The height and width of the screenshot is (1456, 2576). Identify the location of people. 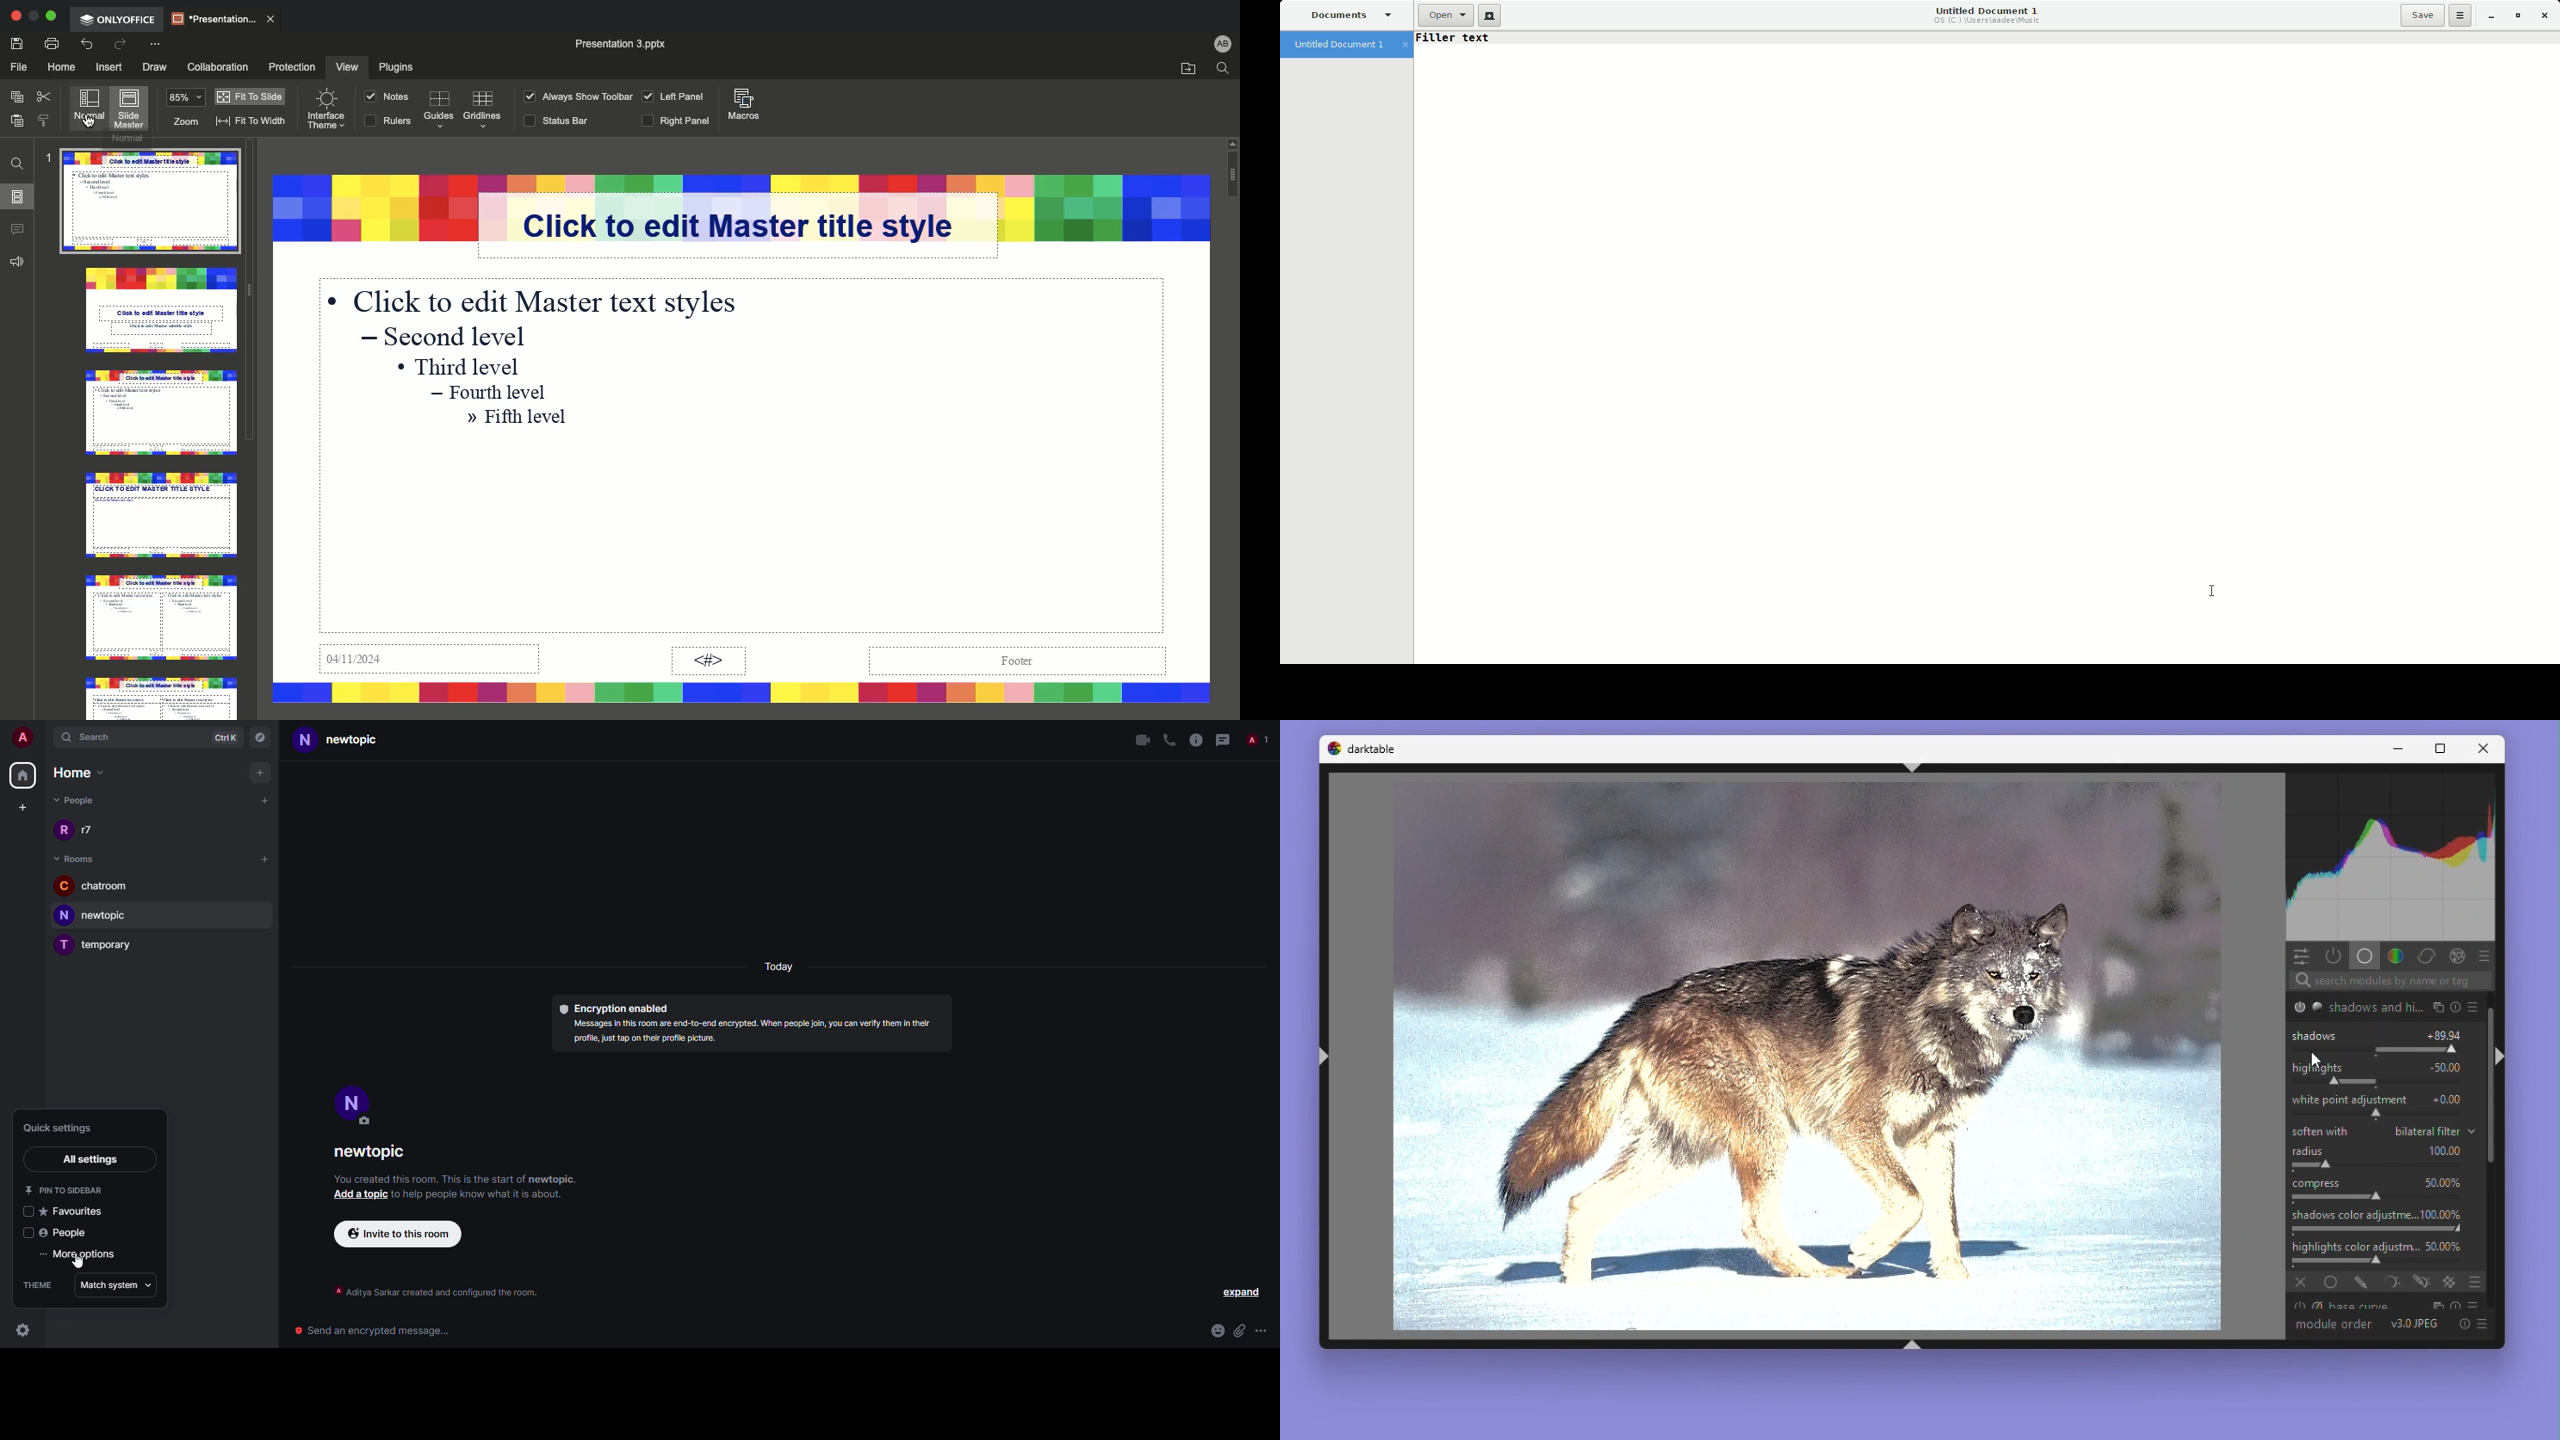
(1257, 739).